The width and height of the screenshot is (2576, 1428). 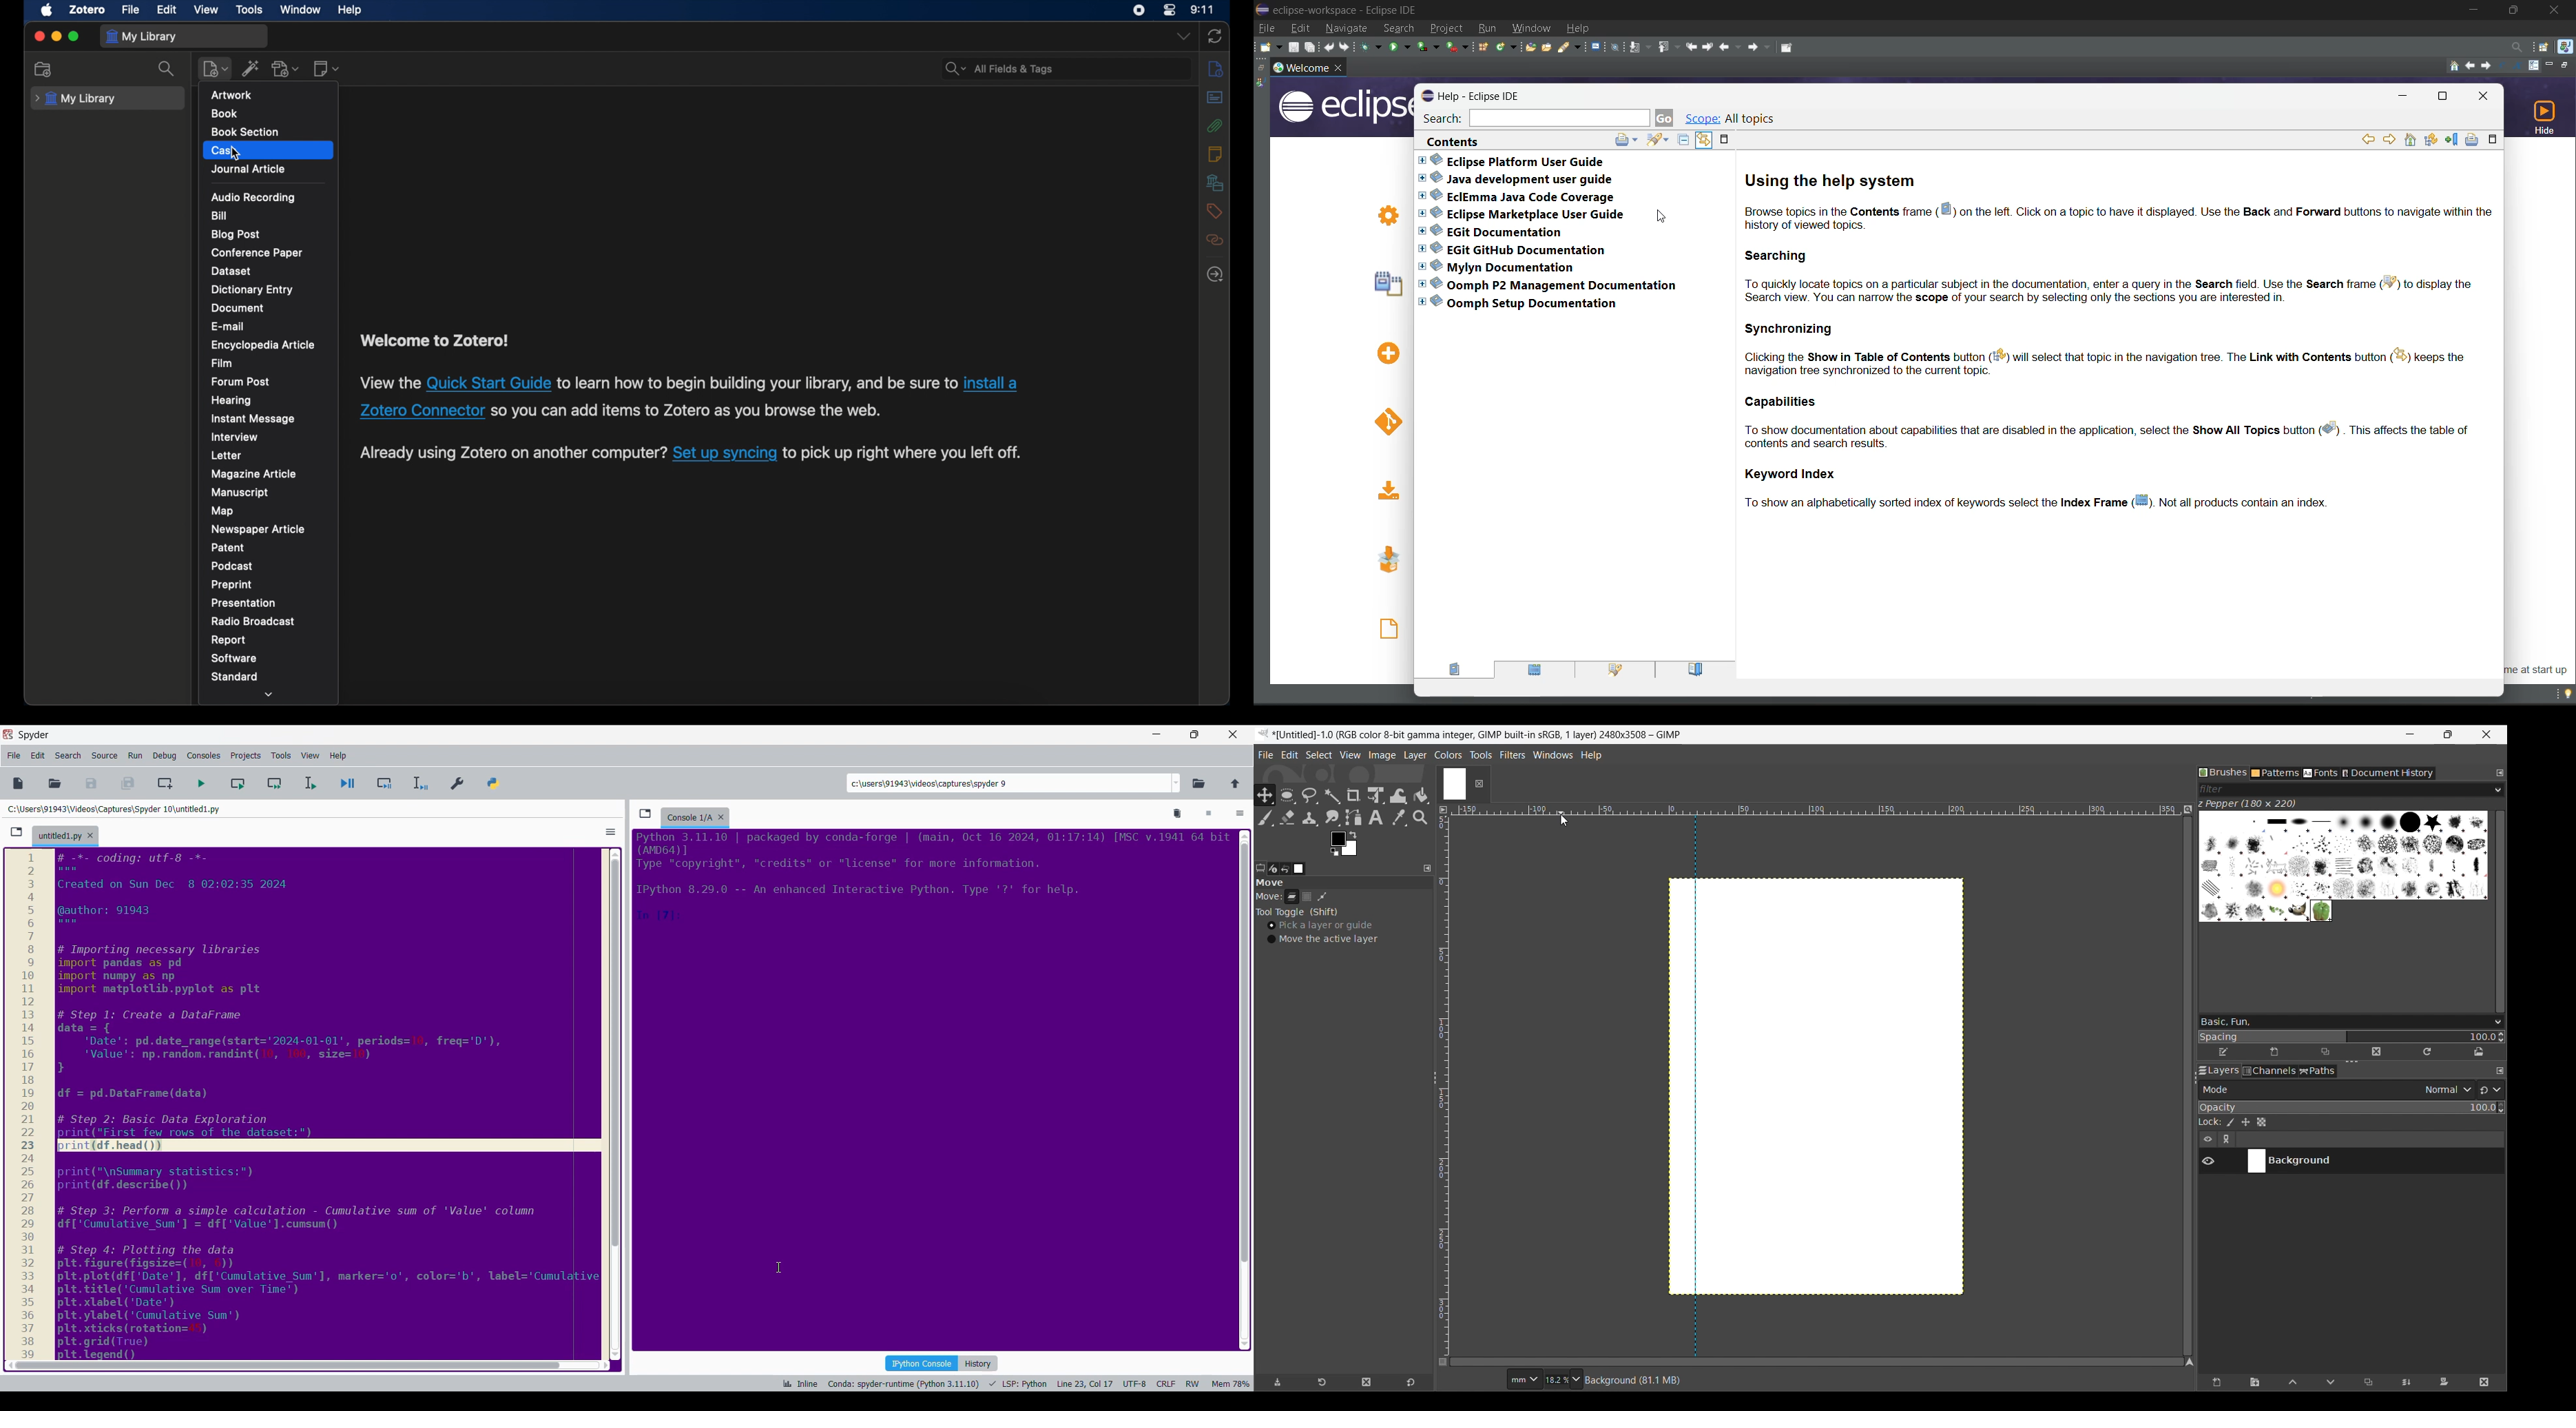 What do you see at coordinates (18, 783) in the screenshot?
I see `New file` at bounding box center [18, 783].